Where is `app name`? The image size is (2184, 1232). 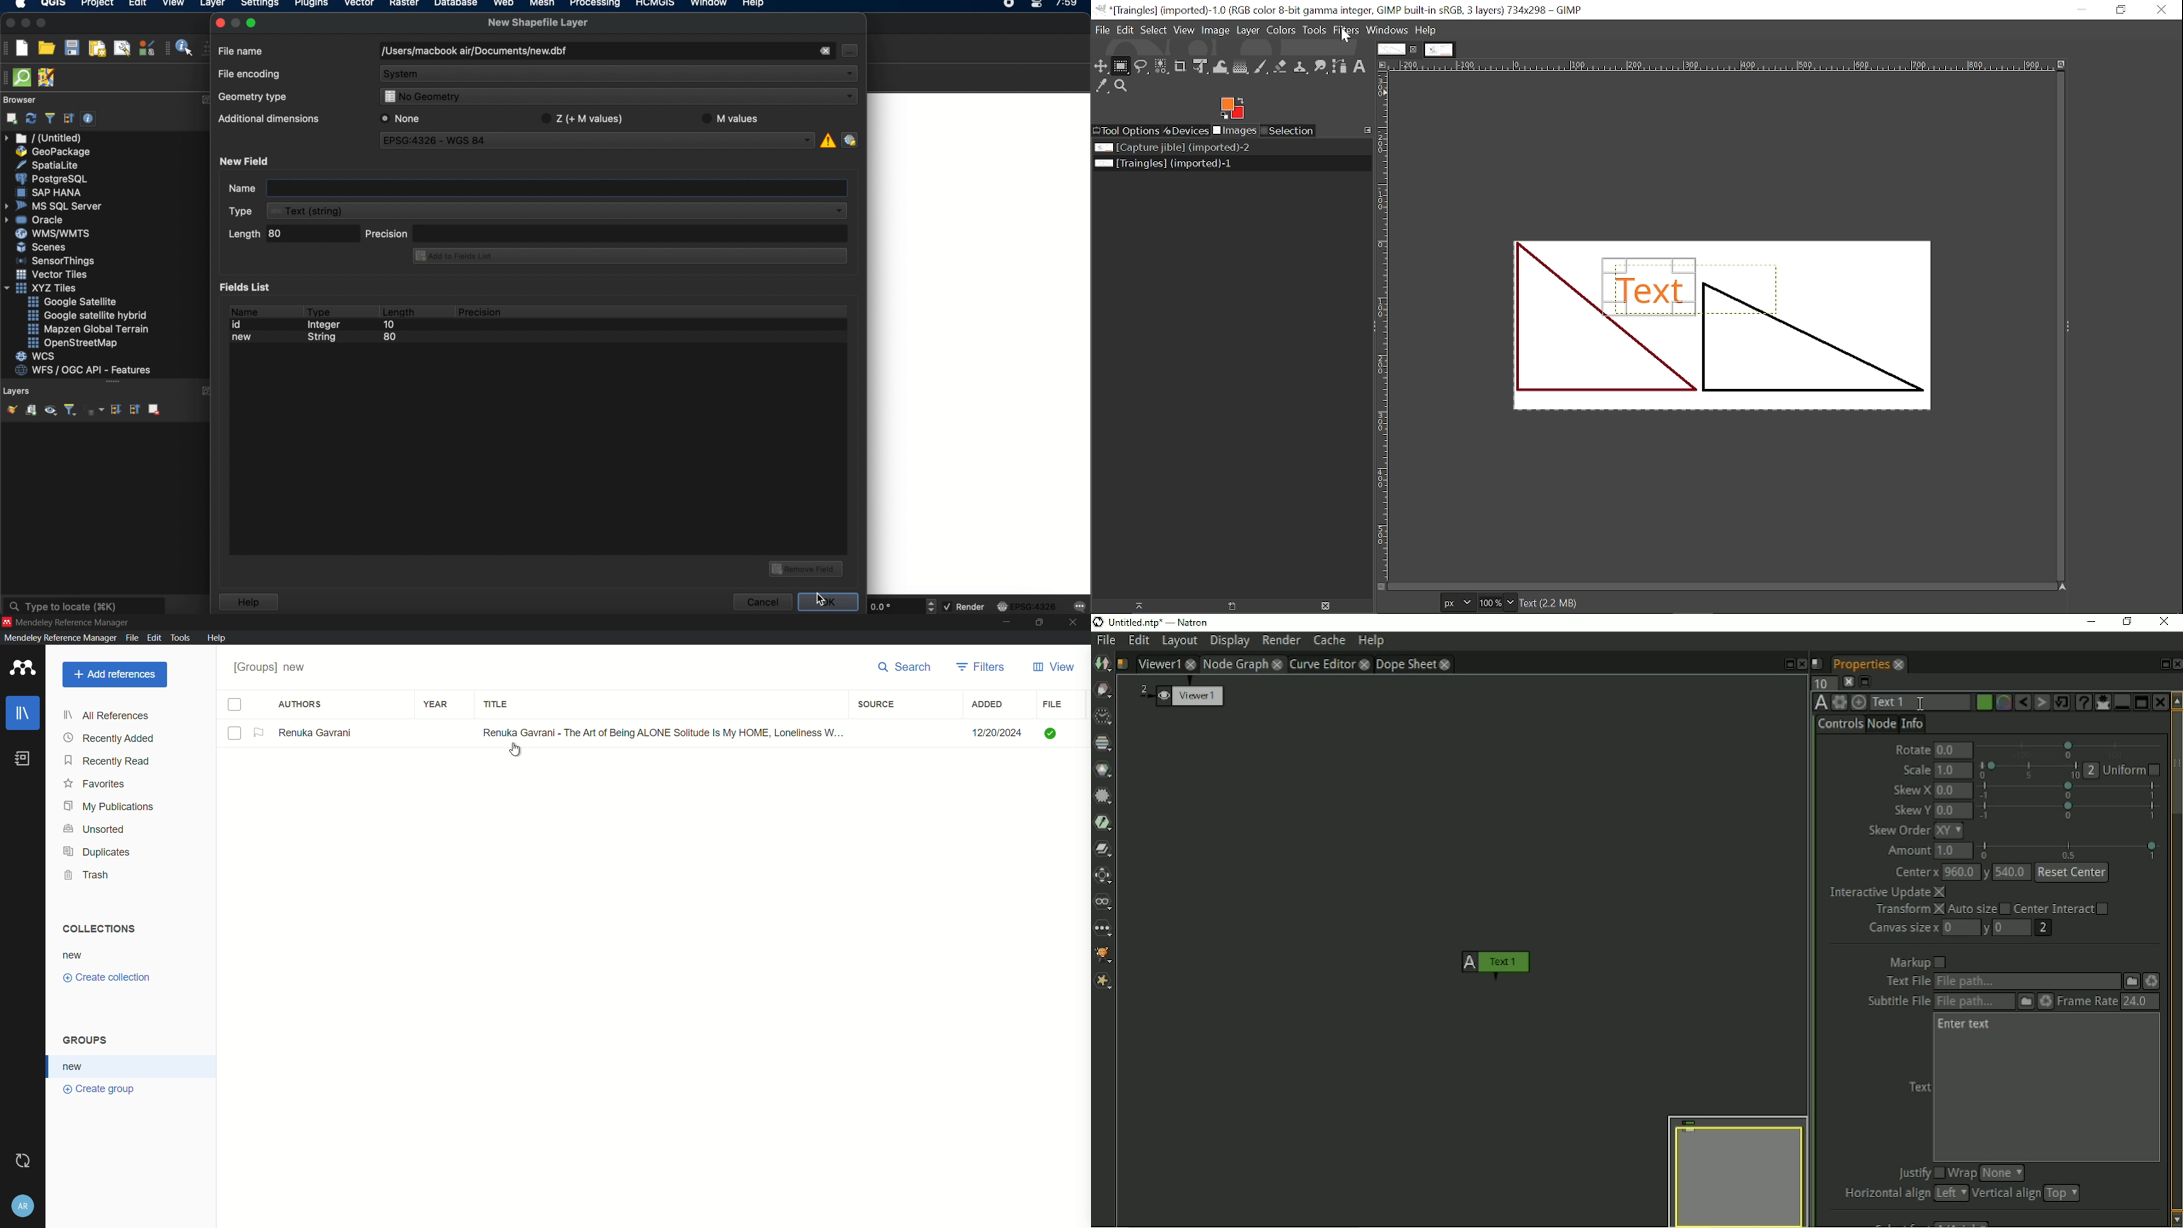 app name is located at coordinates (74, 621).